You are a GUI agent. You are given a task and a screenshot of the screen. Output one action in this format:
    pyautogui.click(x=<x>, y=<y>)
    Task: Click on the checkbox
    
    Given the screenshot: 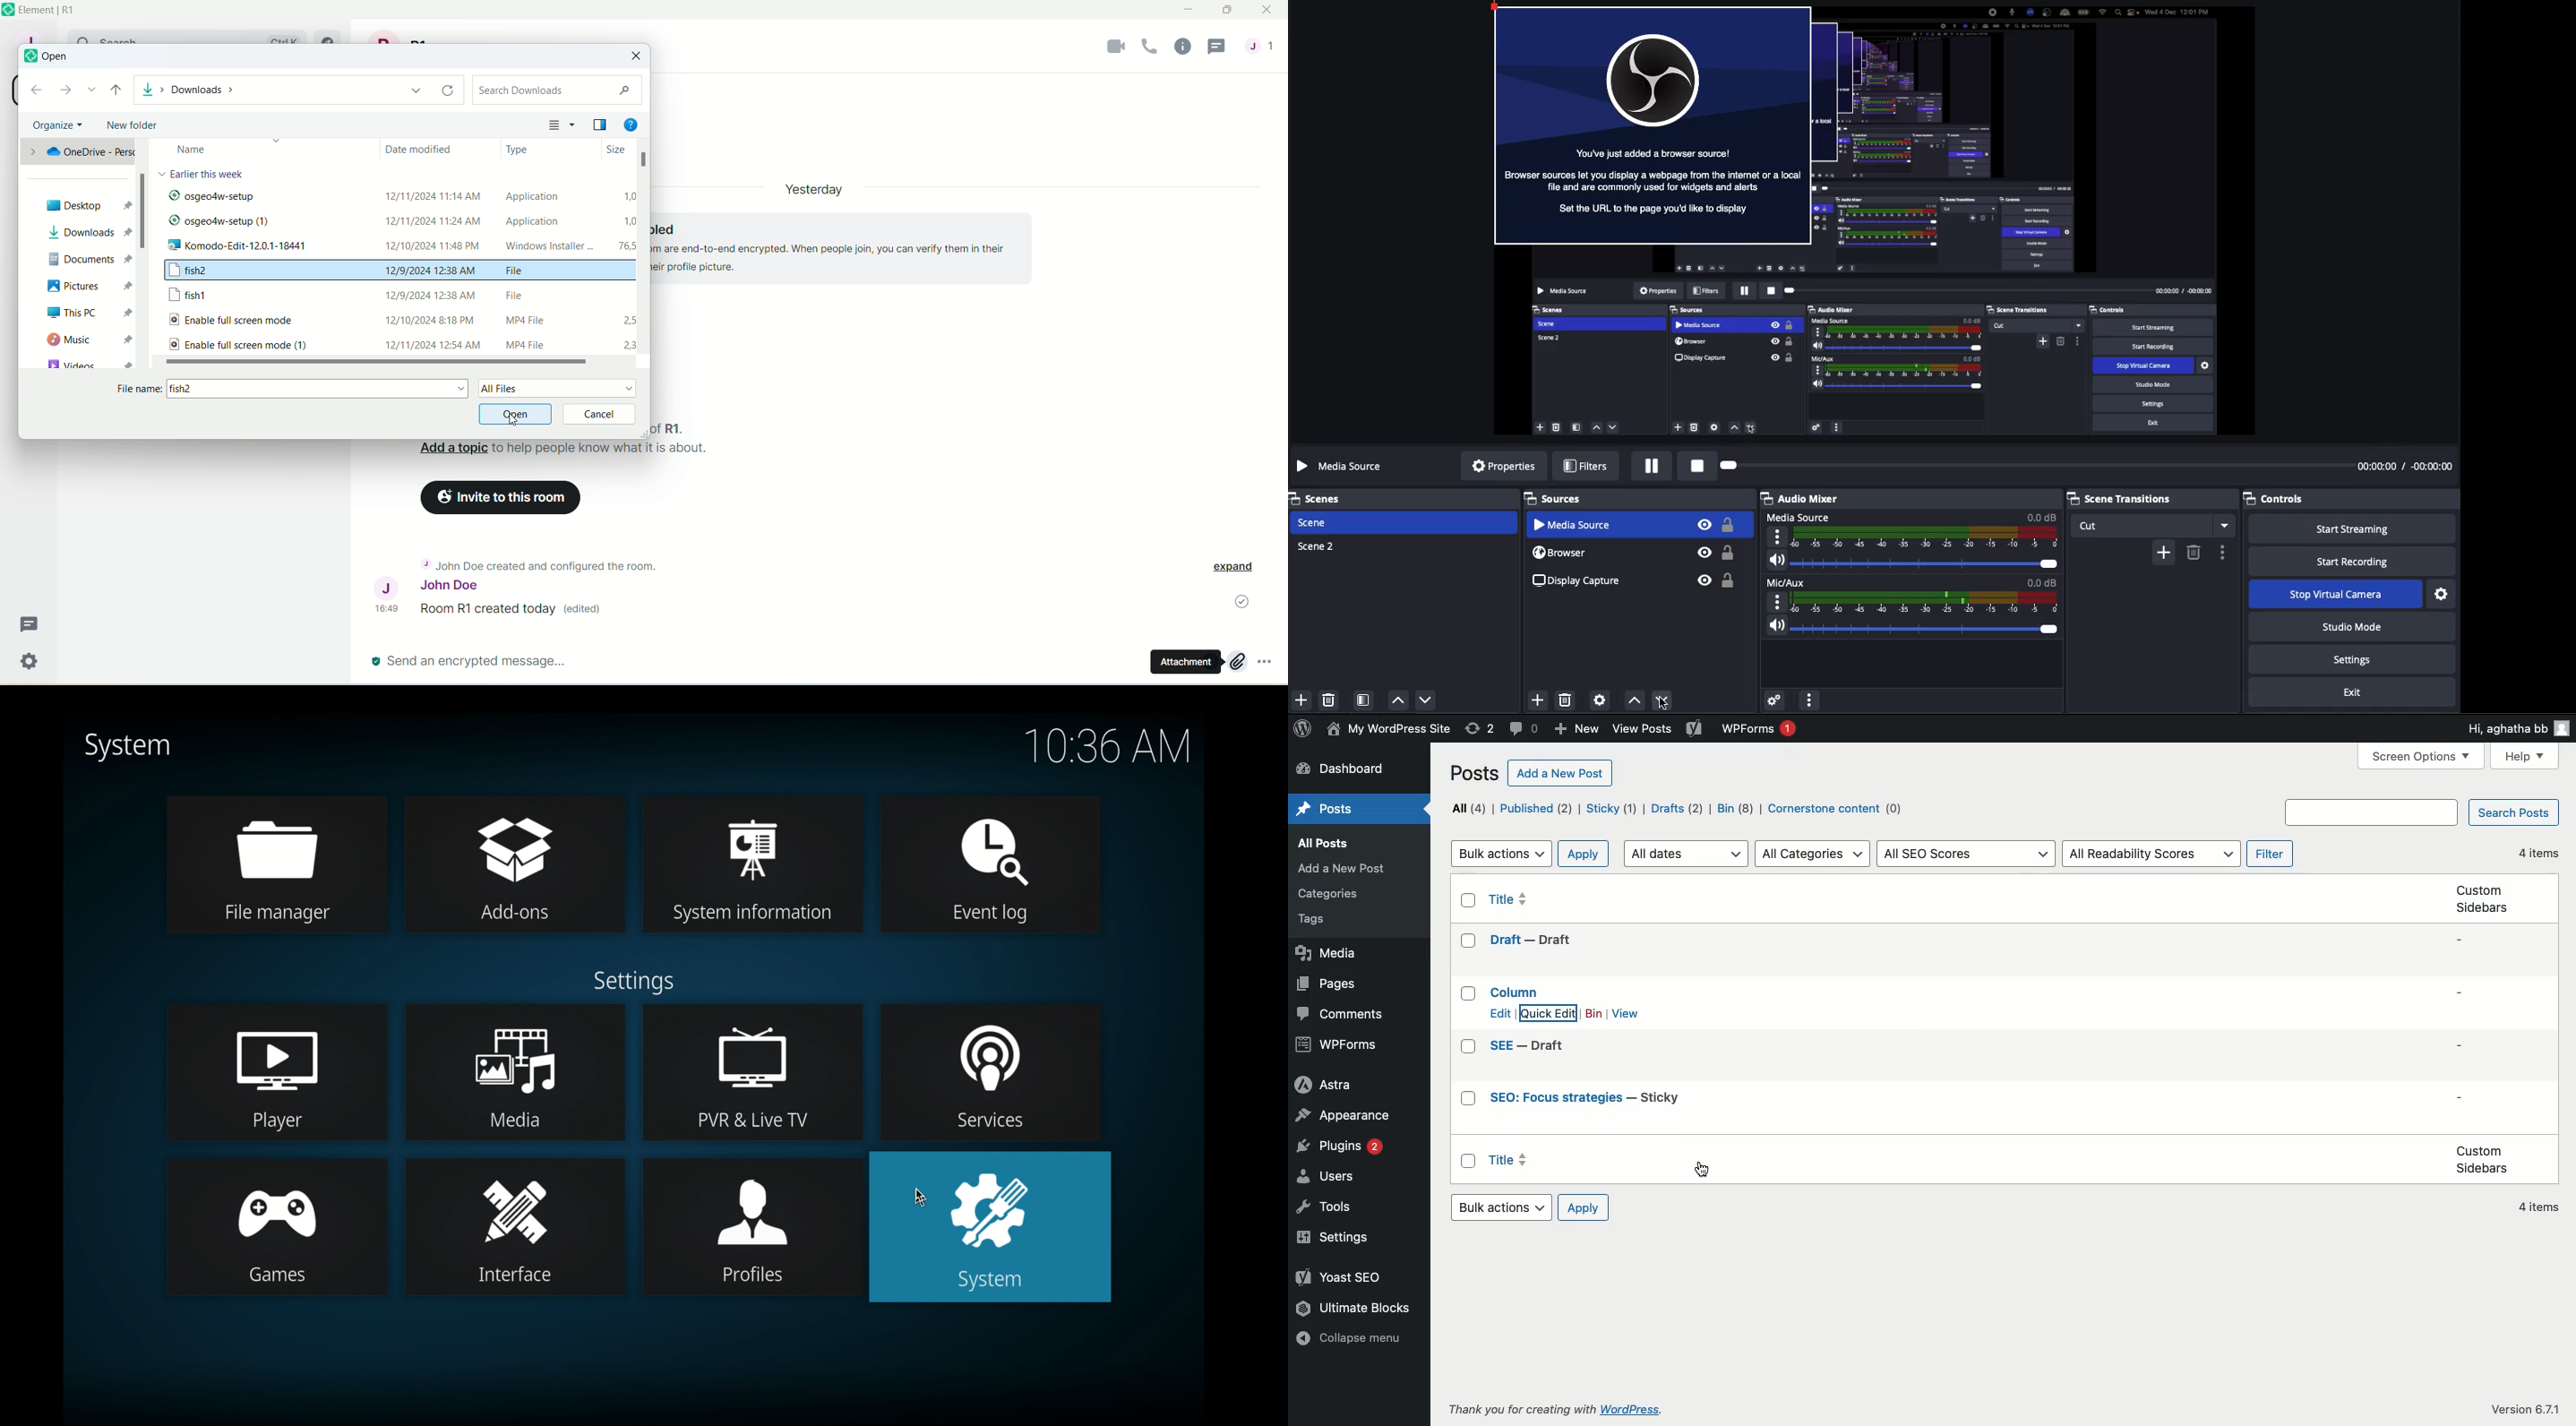 What is the action you would take?
    pyautogui.click(x=1468, y=1100)
    